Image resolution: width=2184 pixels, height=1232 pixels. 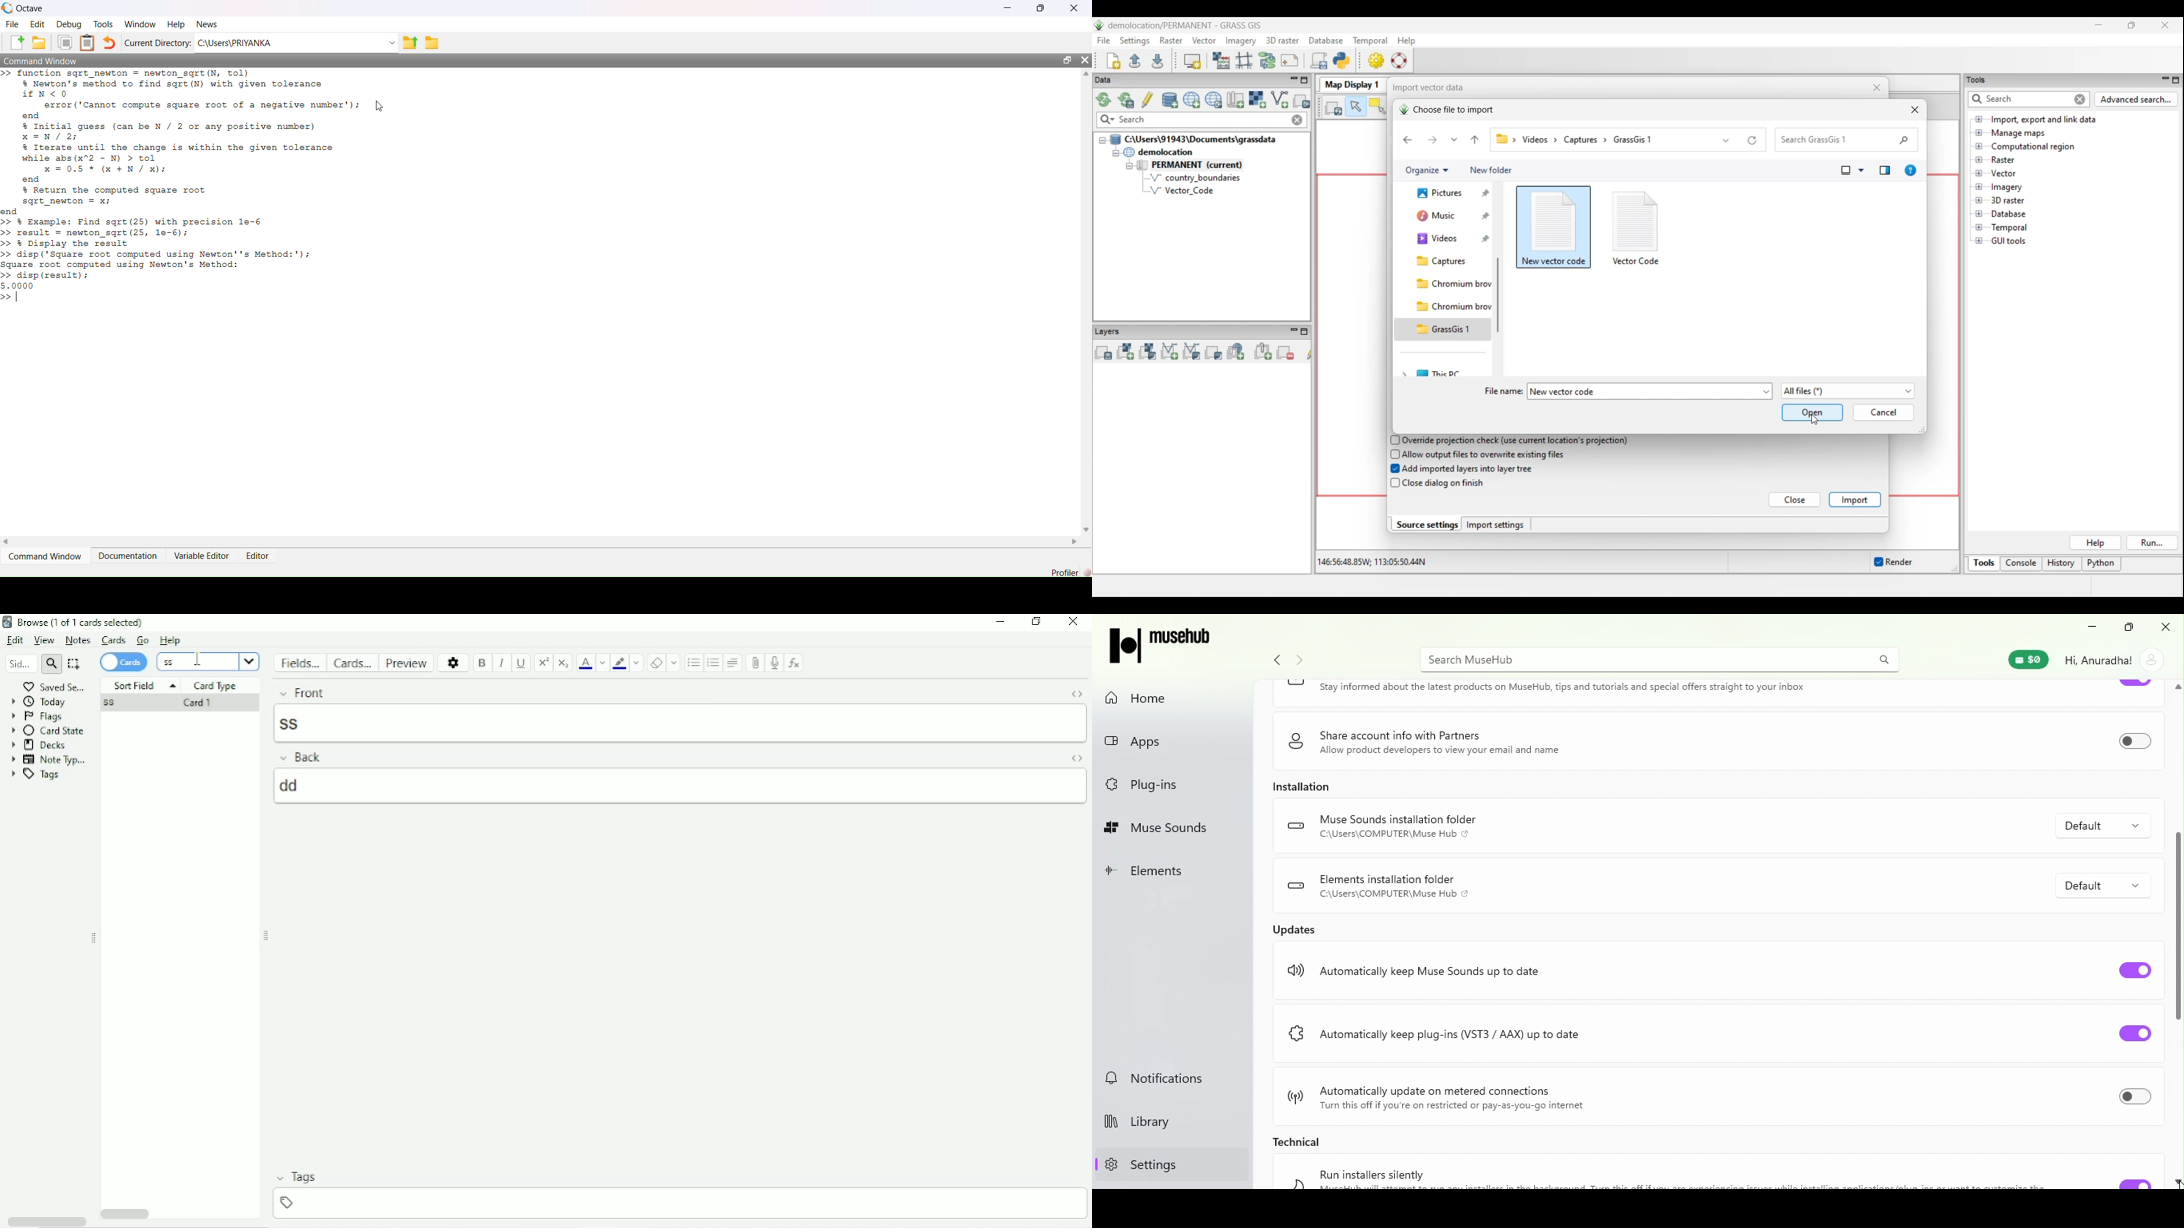 I want to click on Paste, so click(x=88, y=43).